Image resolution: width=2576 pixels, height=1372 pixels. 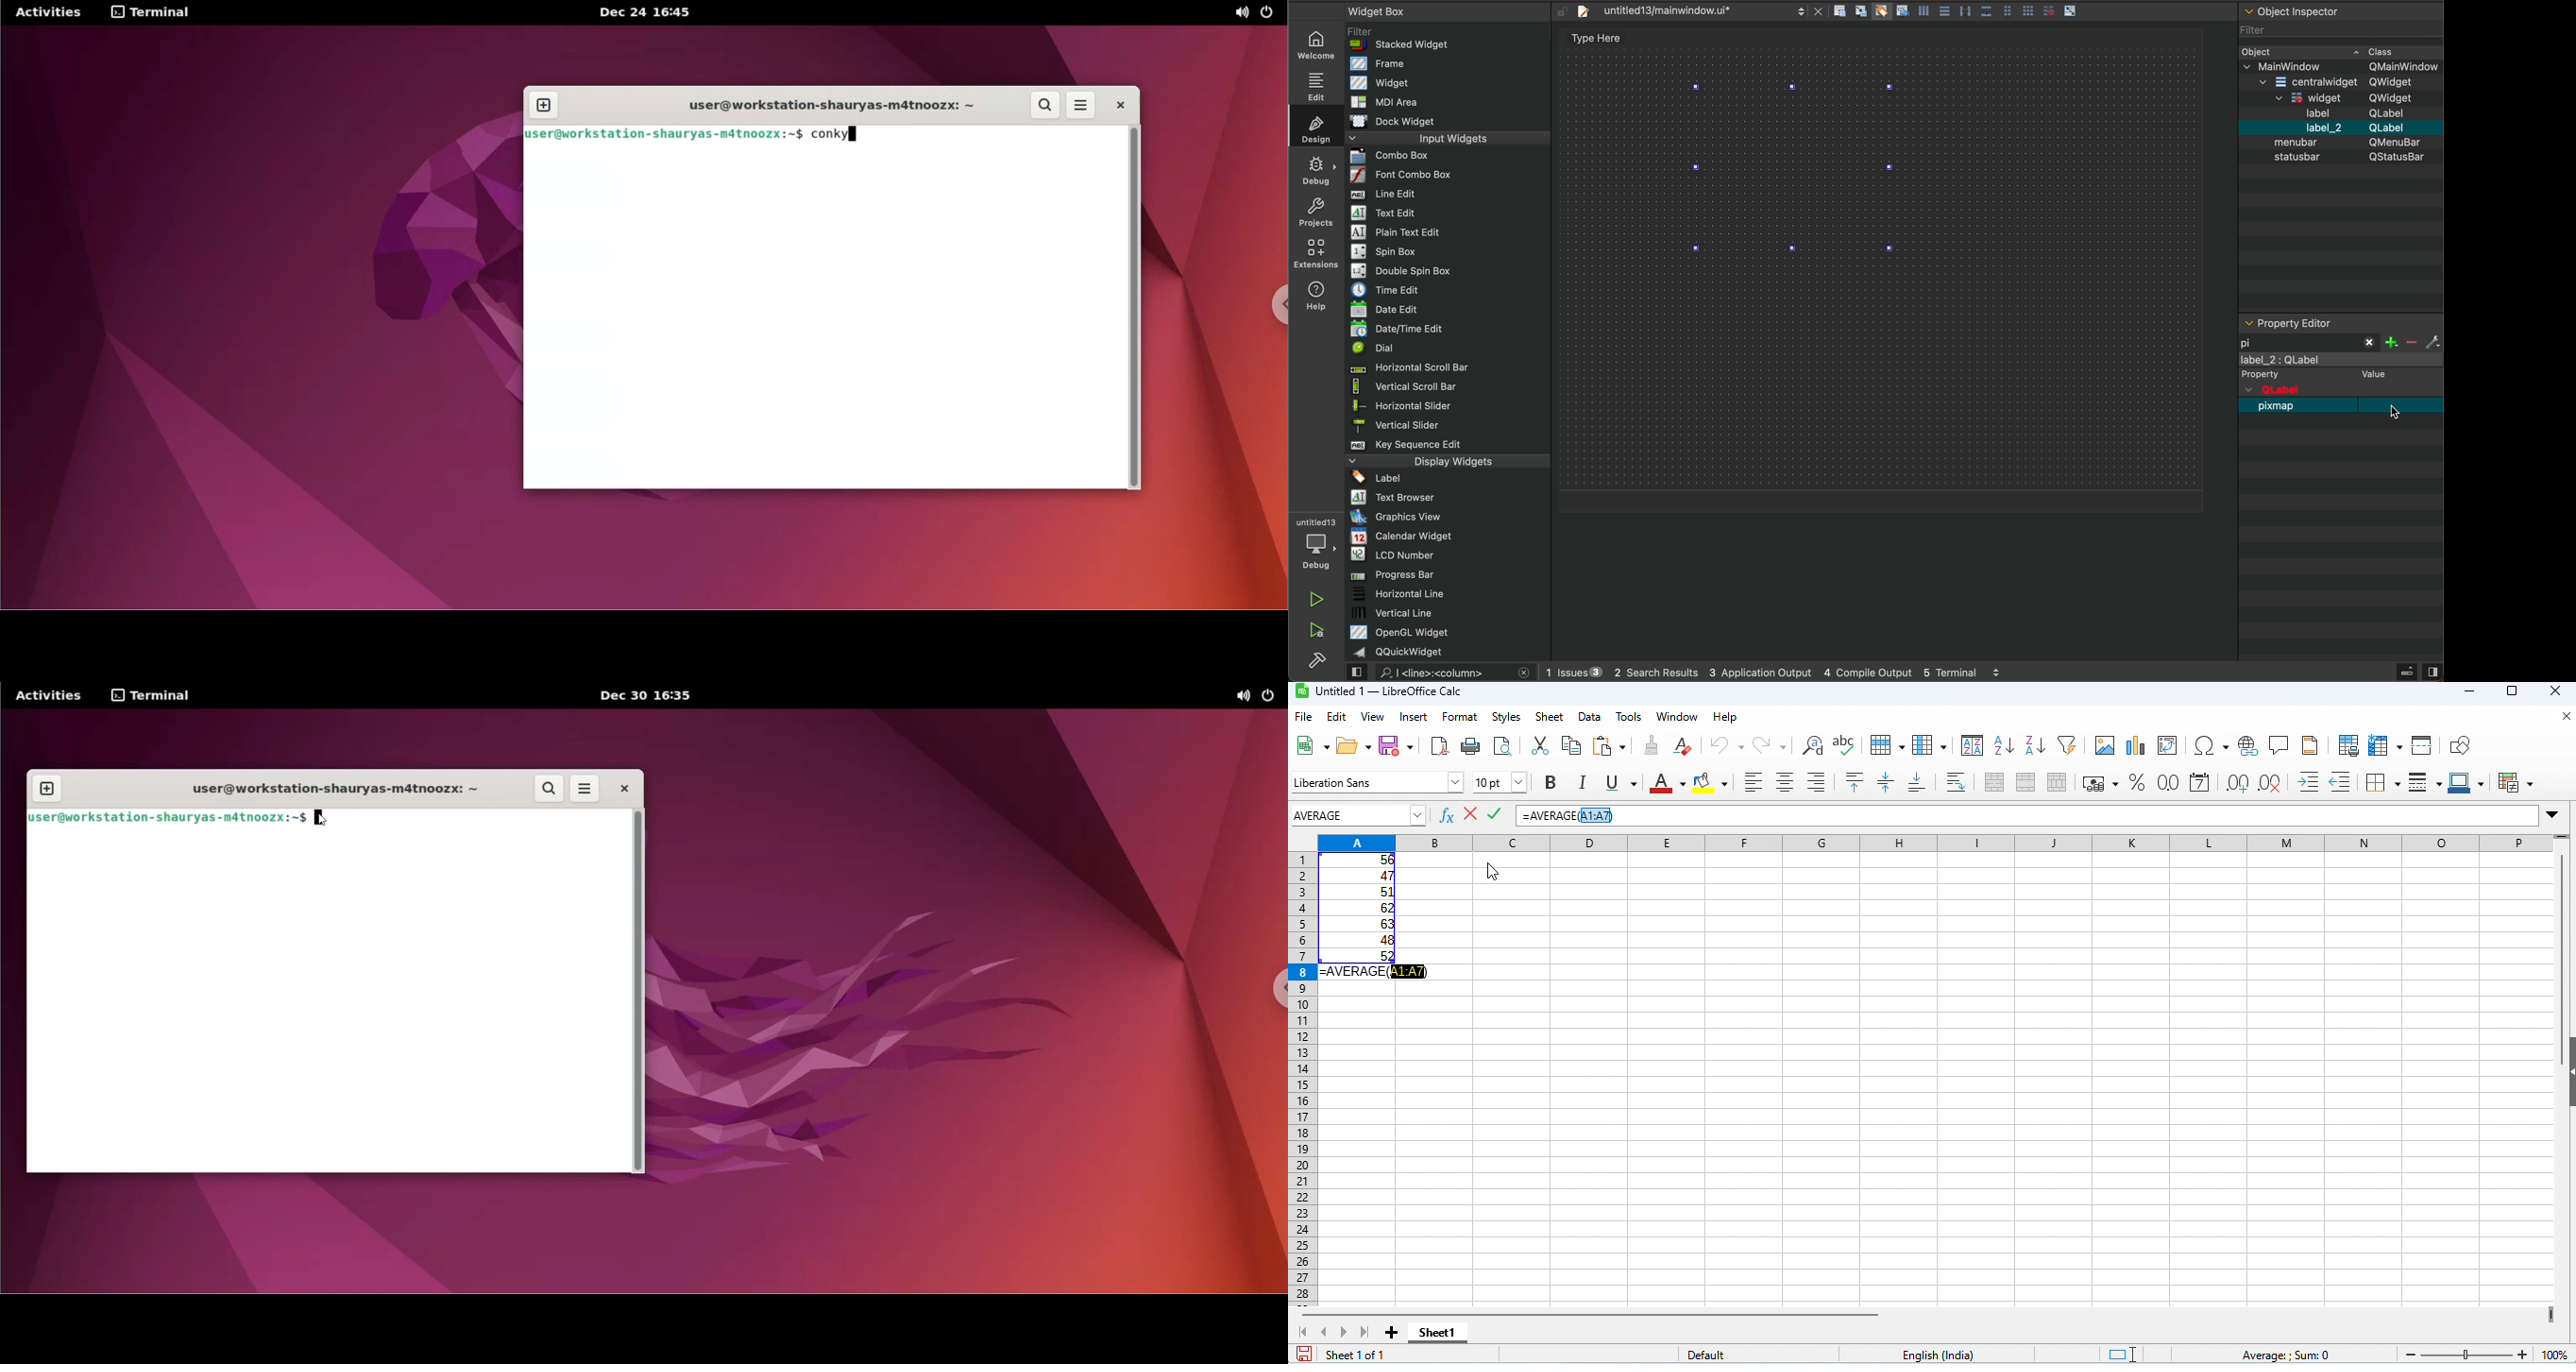 I want to click on font color, so click(x=1664, y=782).